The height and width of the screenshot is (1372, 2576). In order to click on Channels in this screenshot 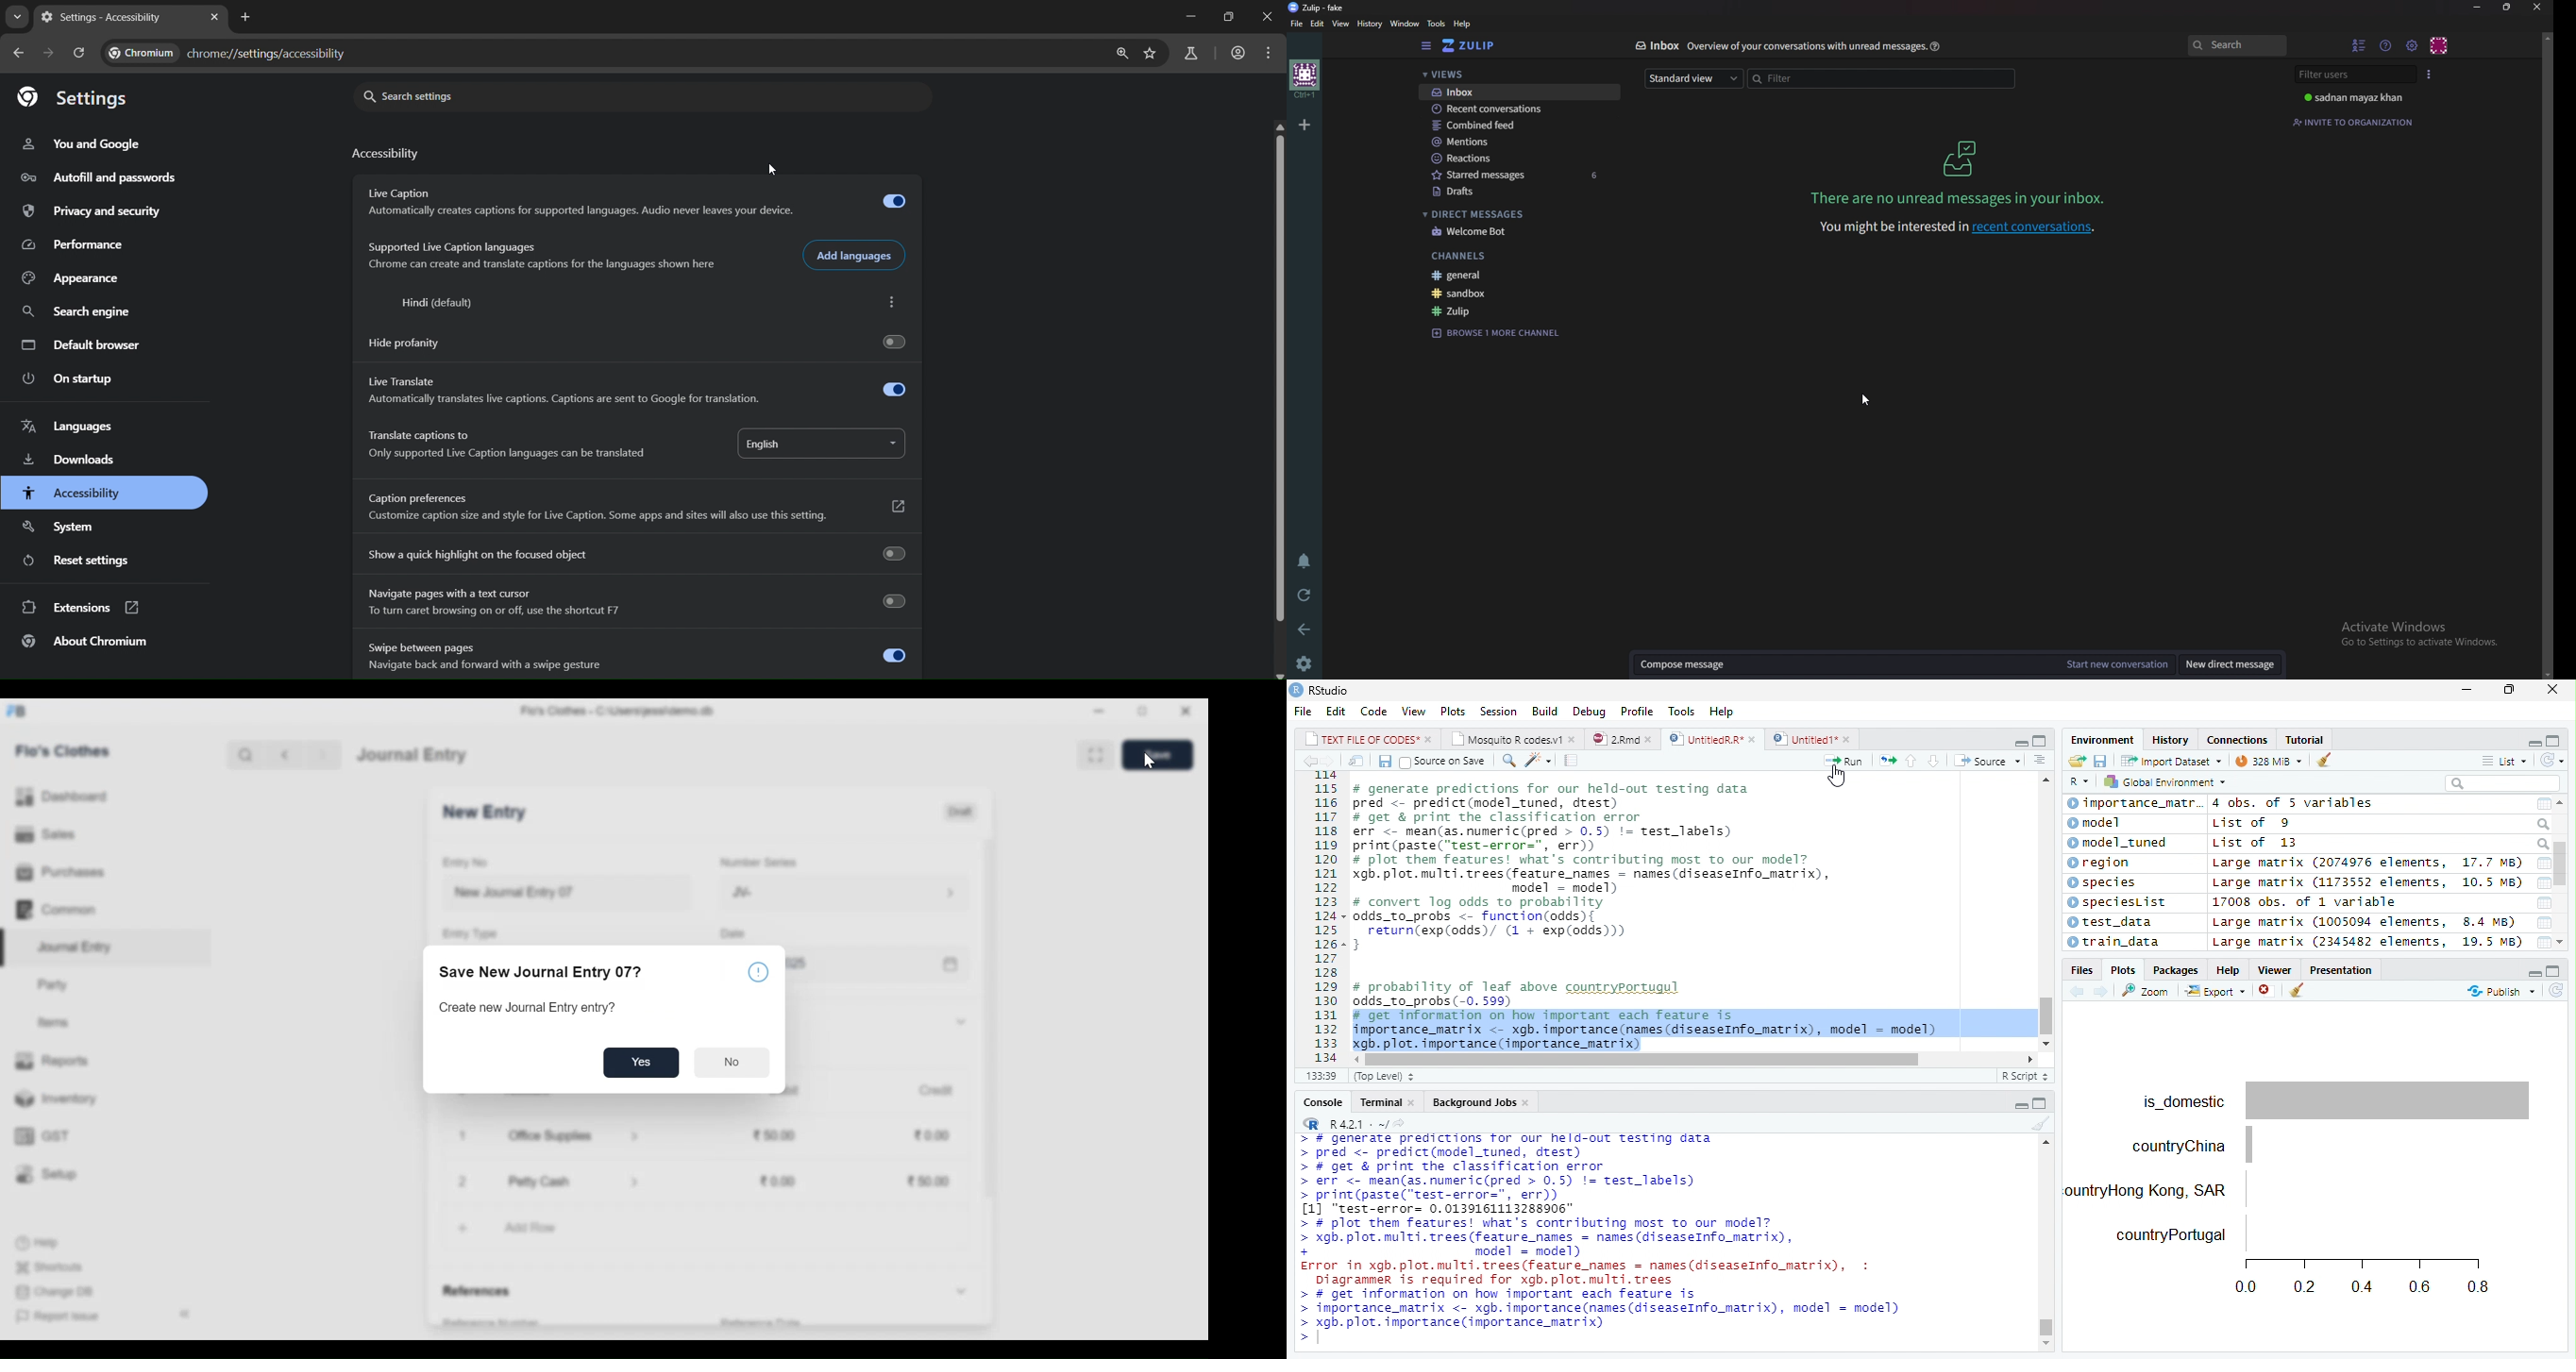, I will do `click(1500, 255)`.